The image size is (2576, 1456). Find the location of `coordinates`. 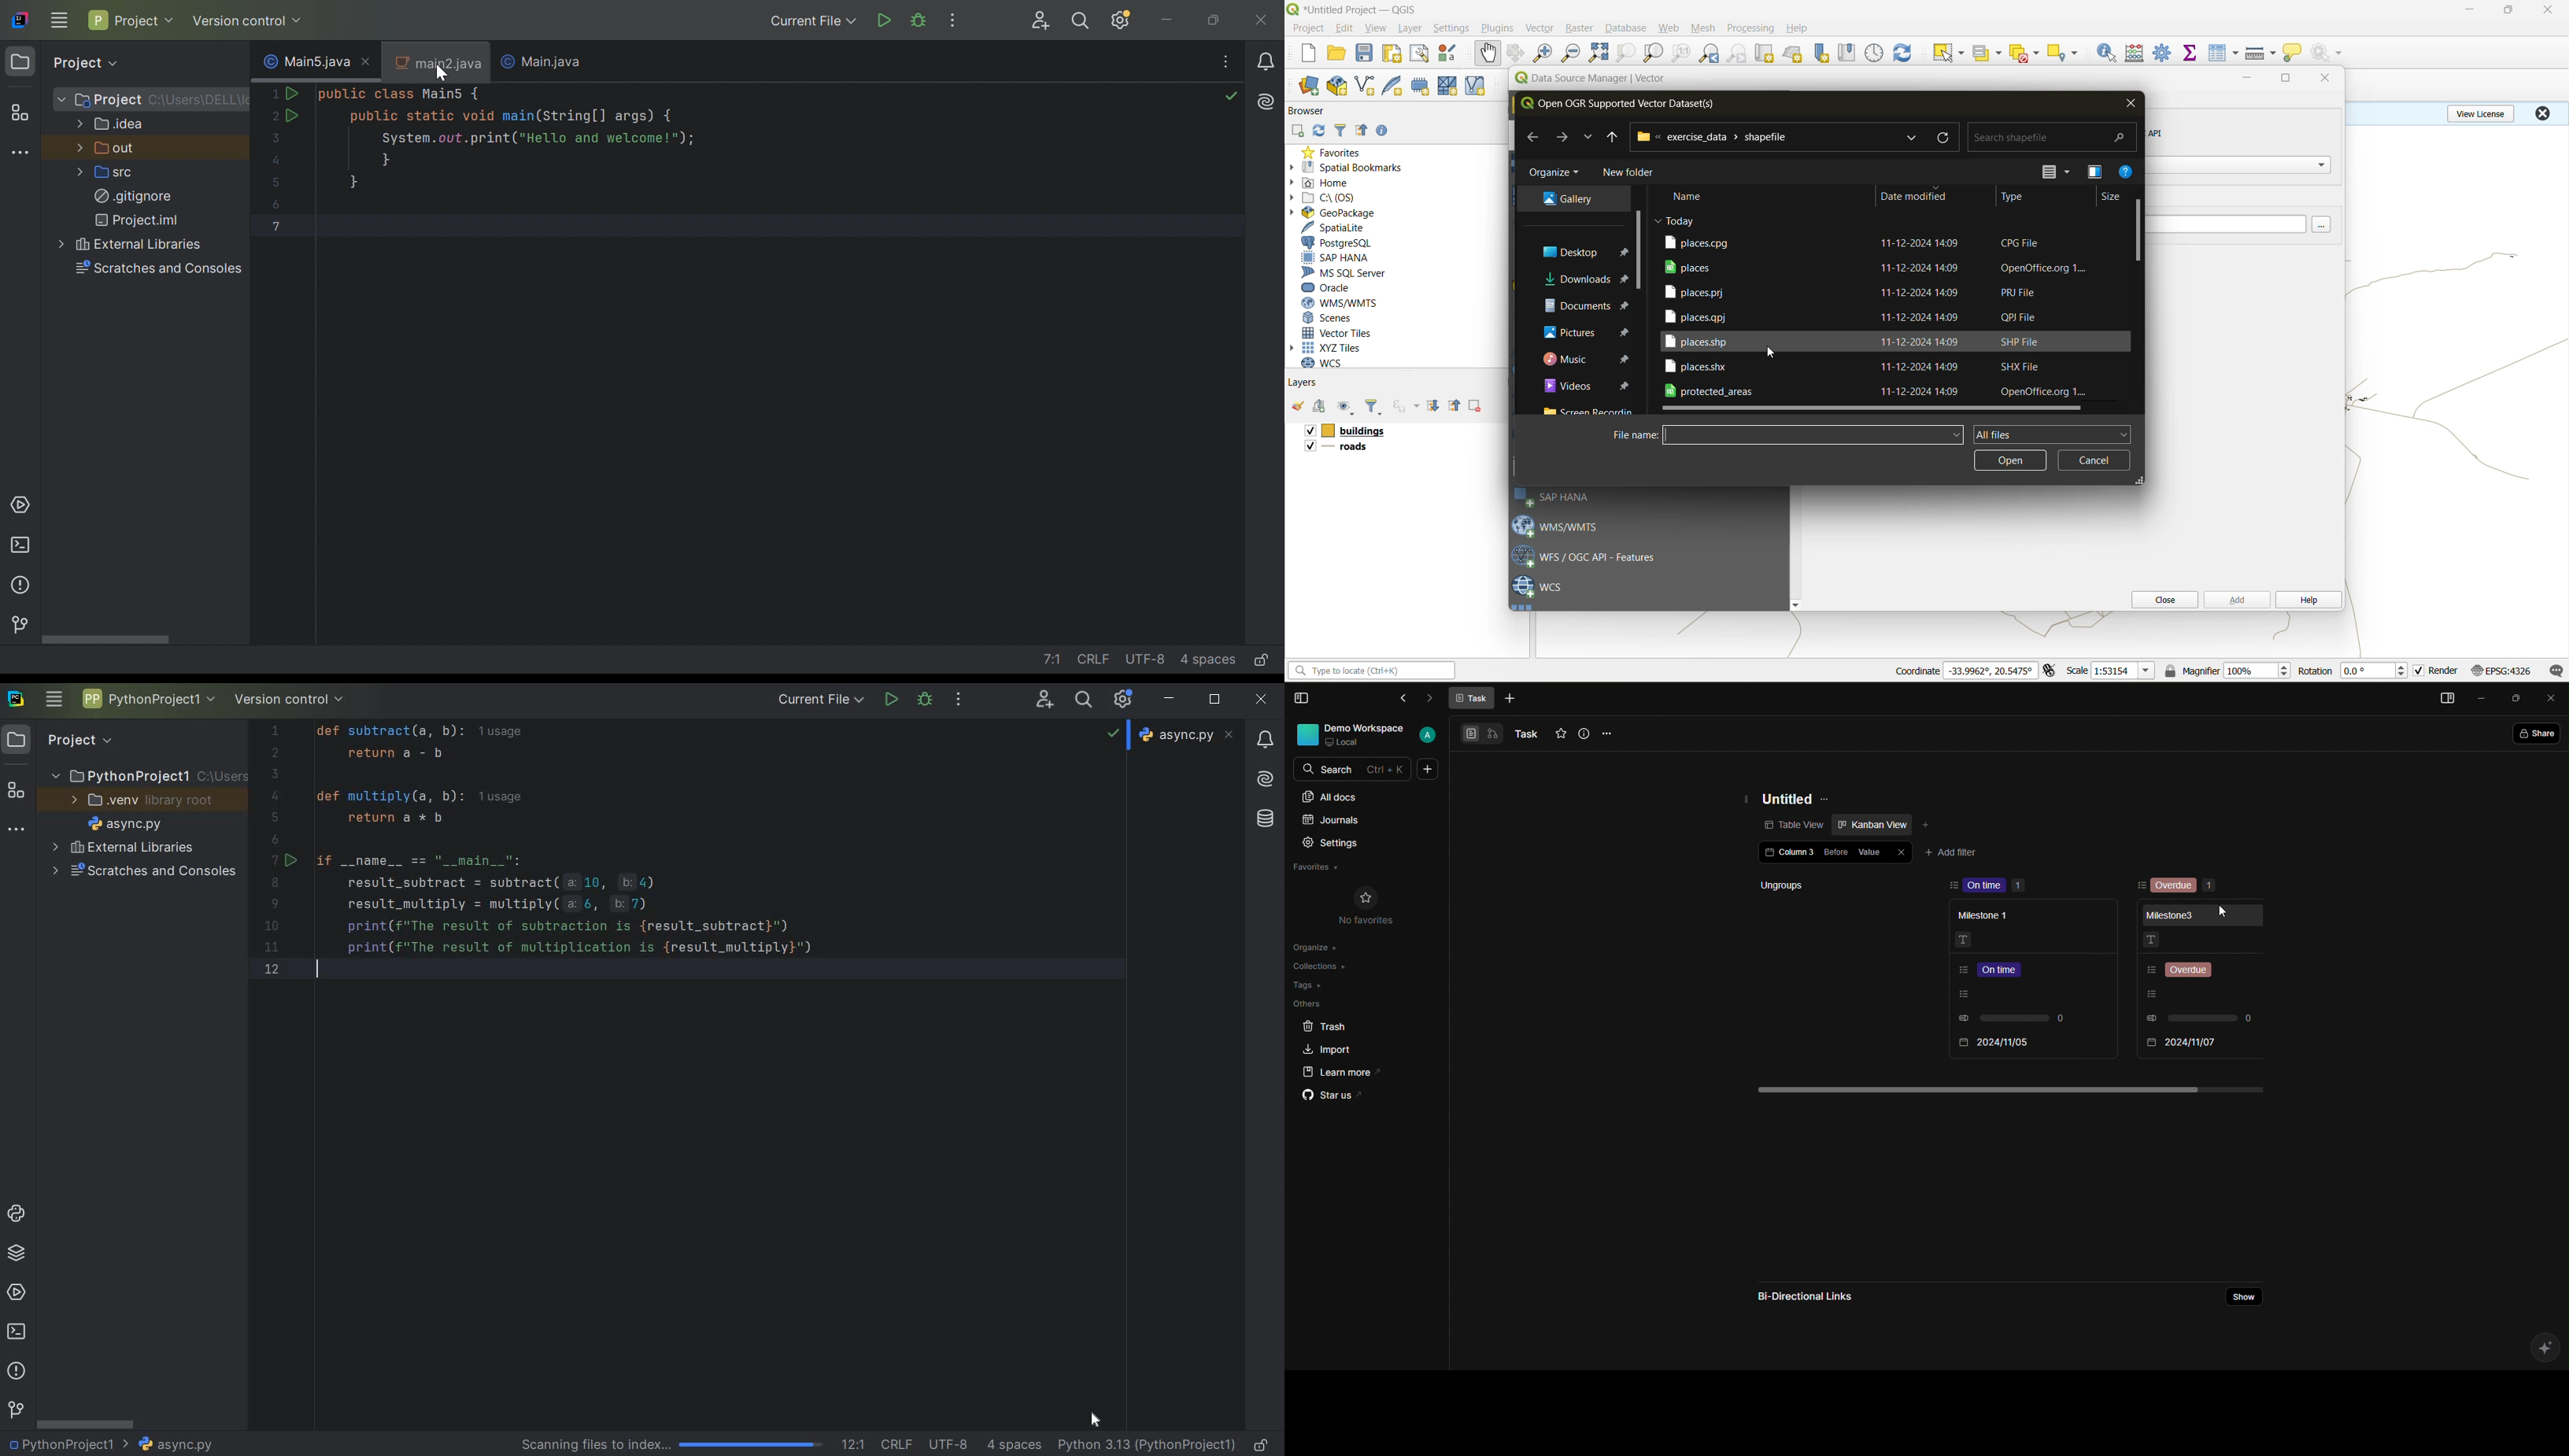

coordinates is located at coordinates (1917, 672).